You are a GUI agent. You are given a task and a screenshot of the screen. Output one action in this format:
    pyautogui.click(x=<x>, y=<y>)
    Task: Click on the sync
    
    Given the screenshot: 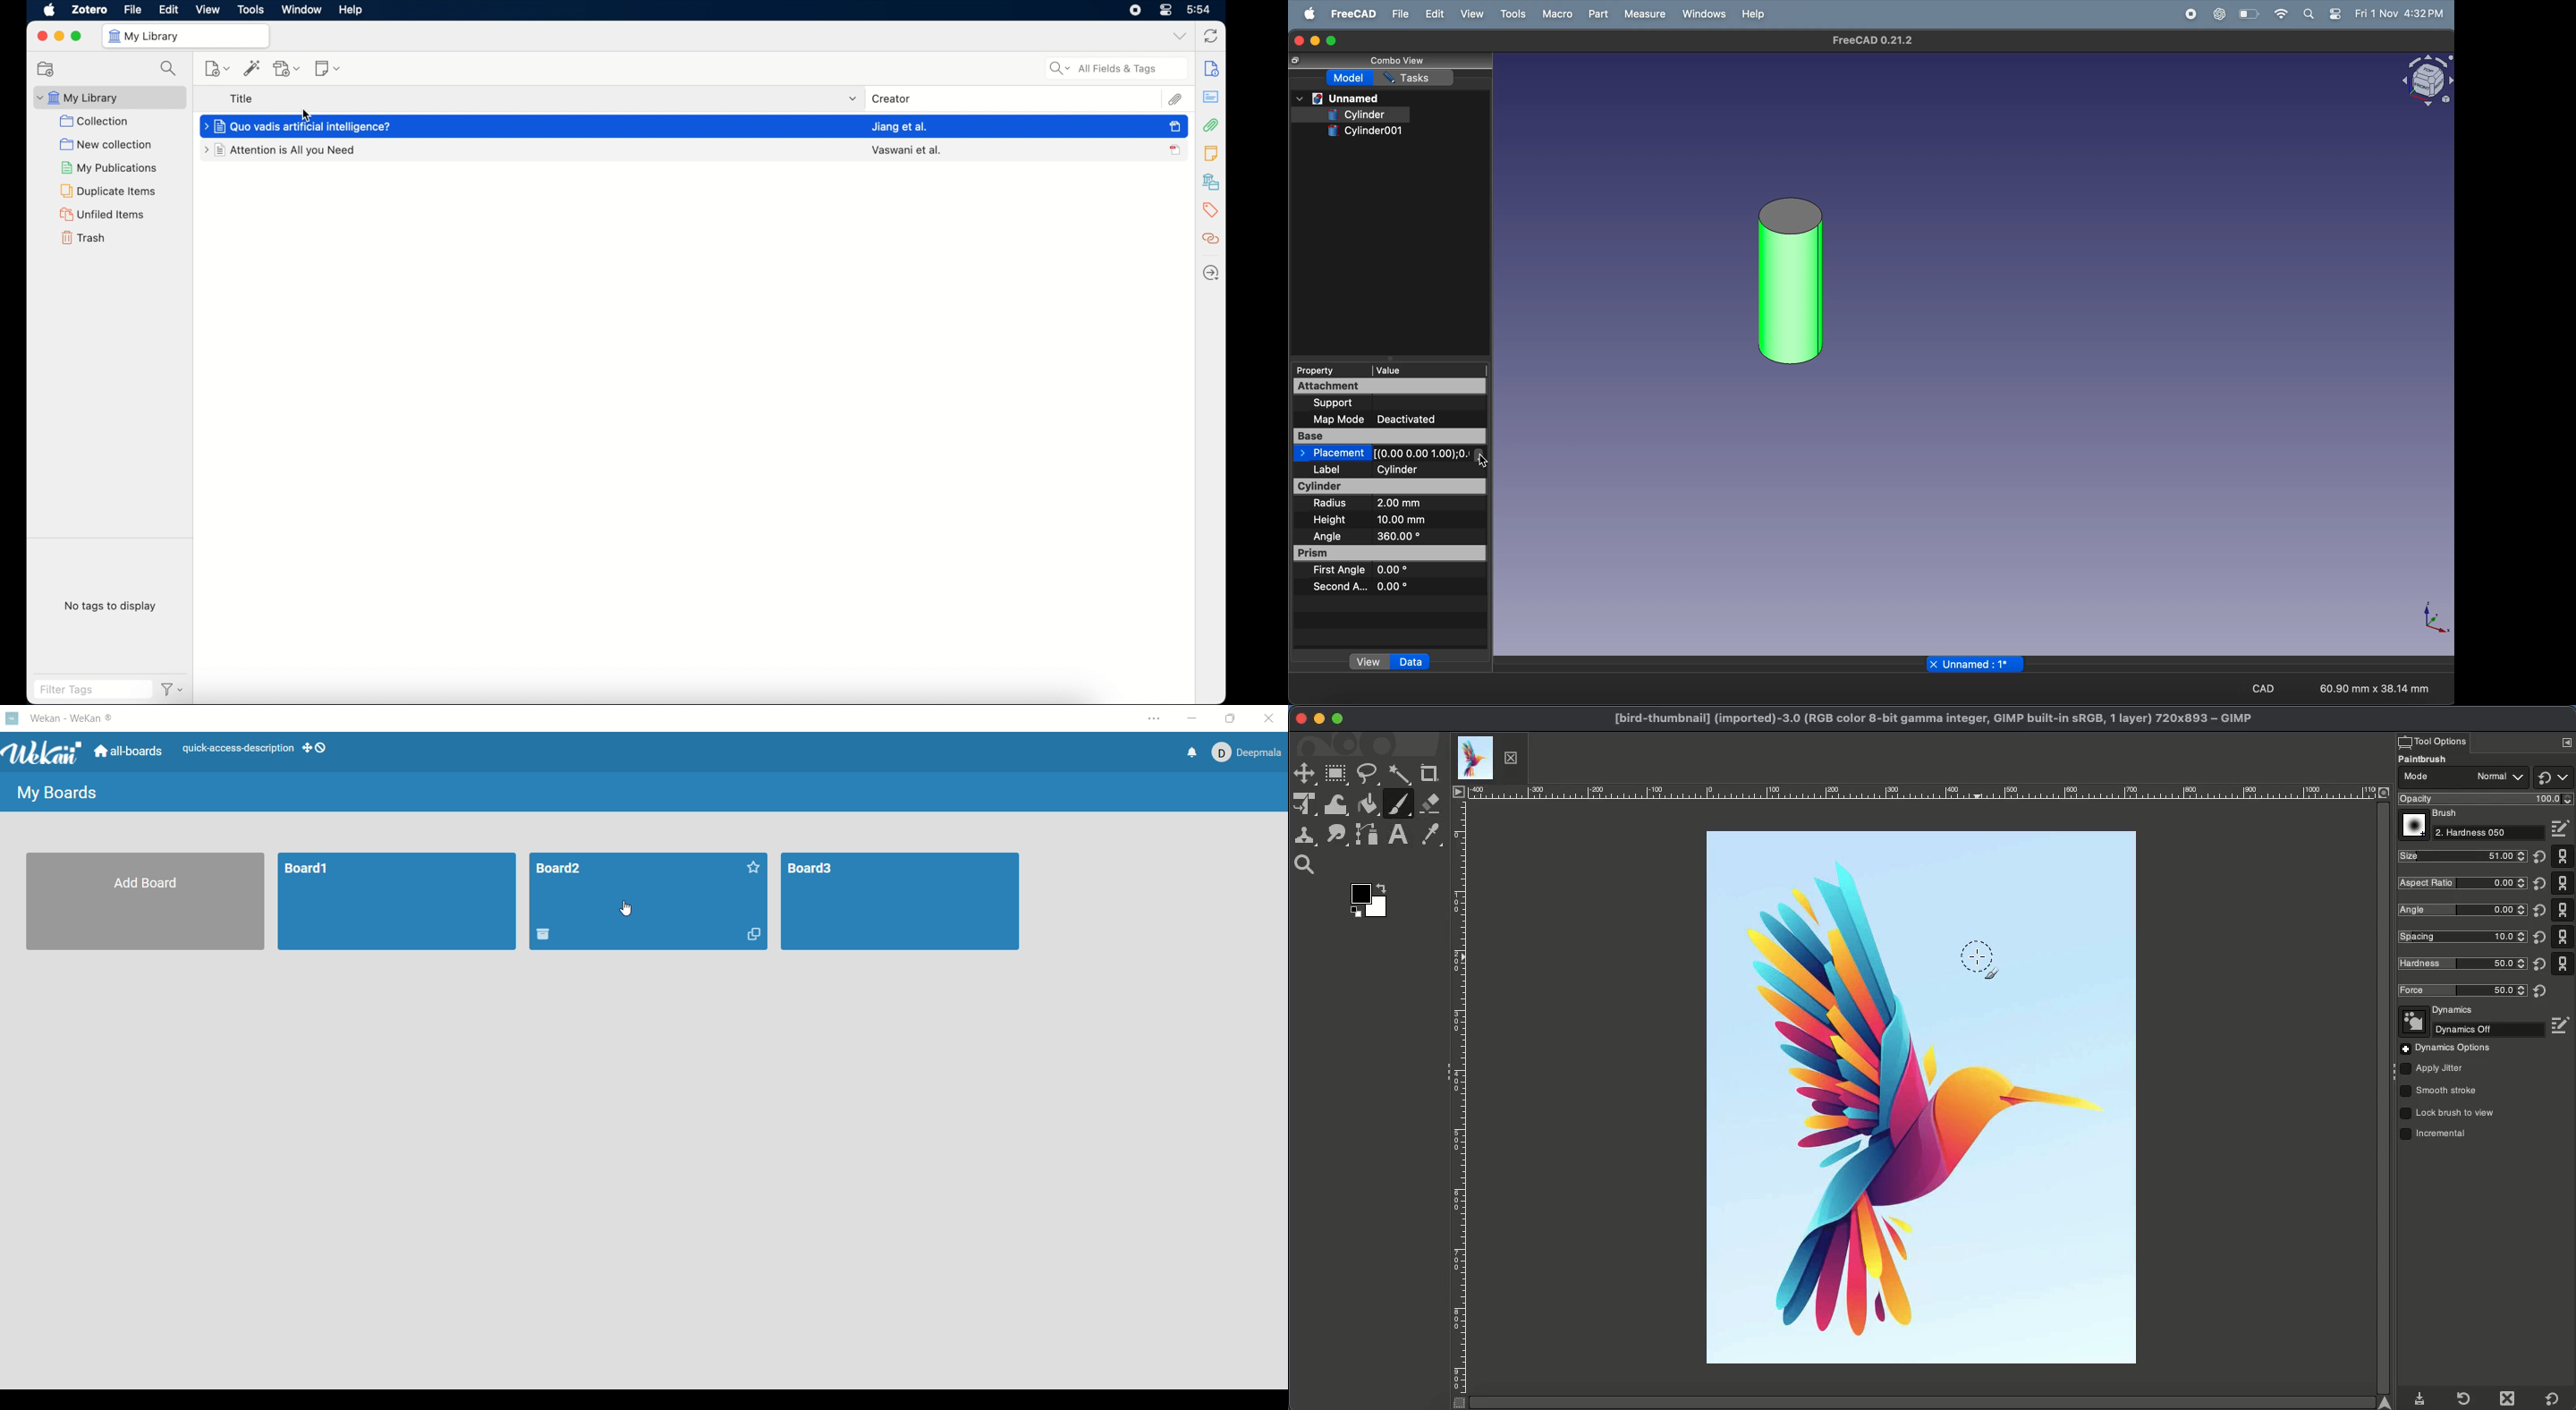 What is the action you would take?
    pyautogui.click(x=1211, y=35)
    